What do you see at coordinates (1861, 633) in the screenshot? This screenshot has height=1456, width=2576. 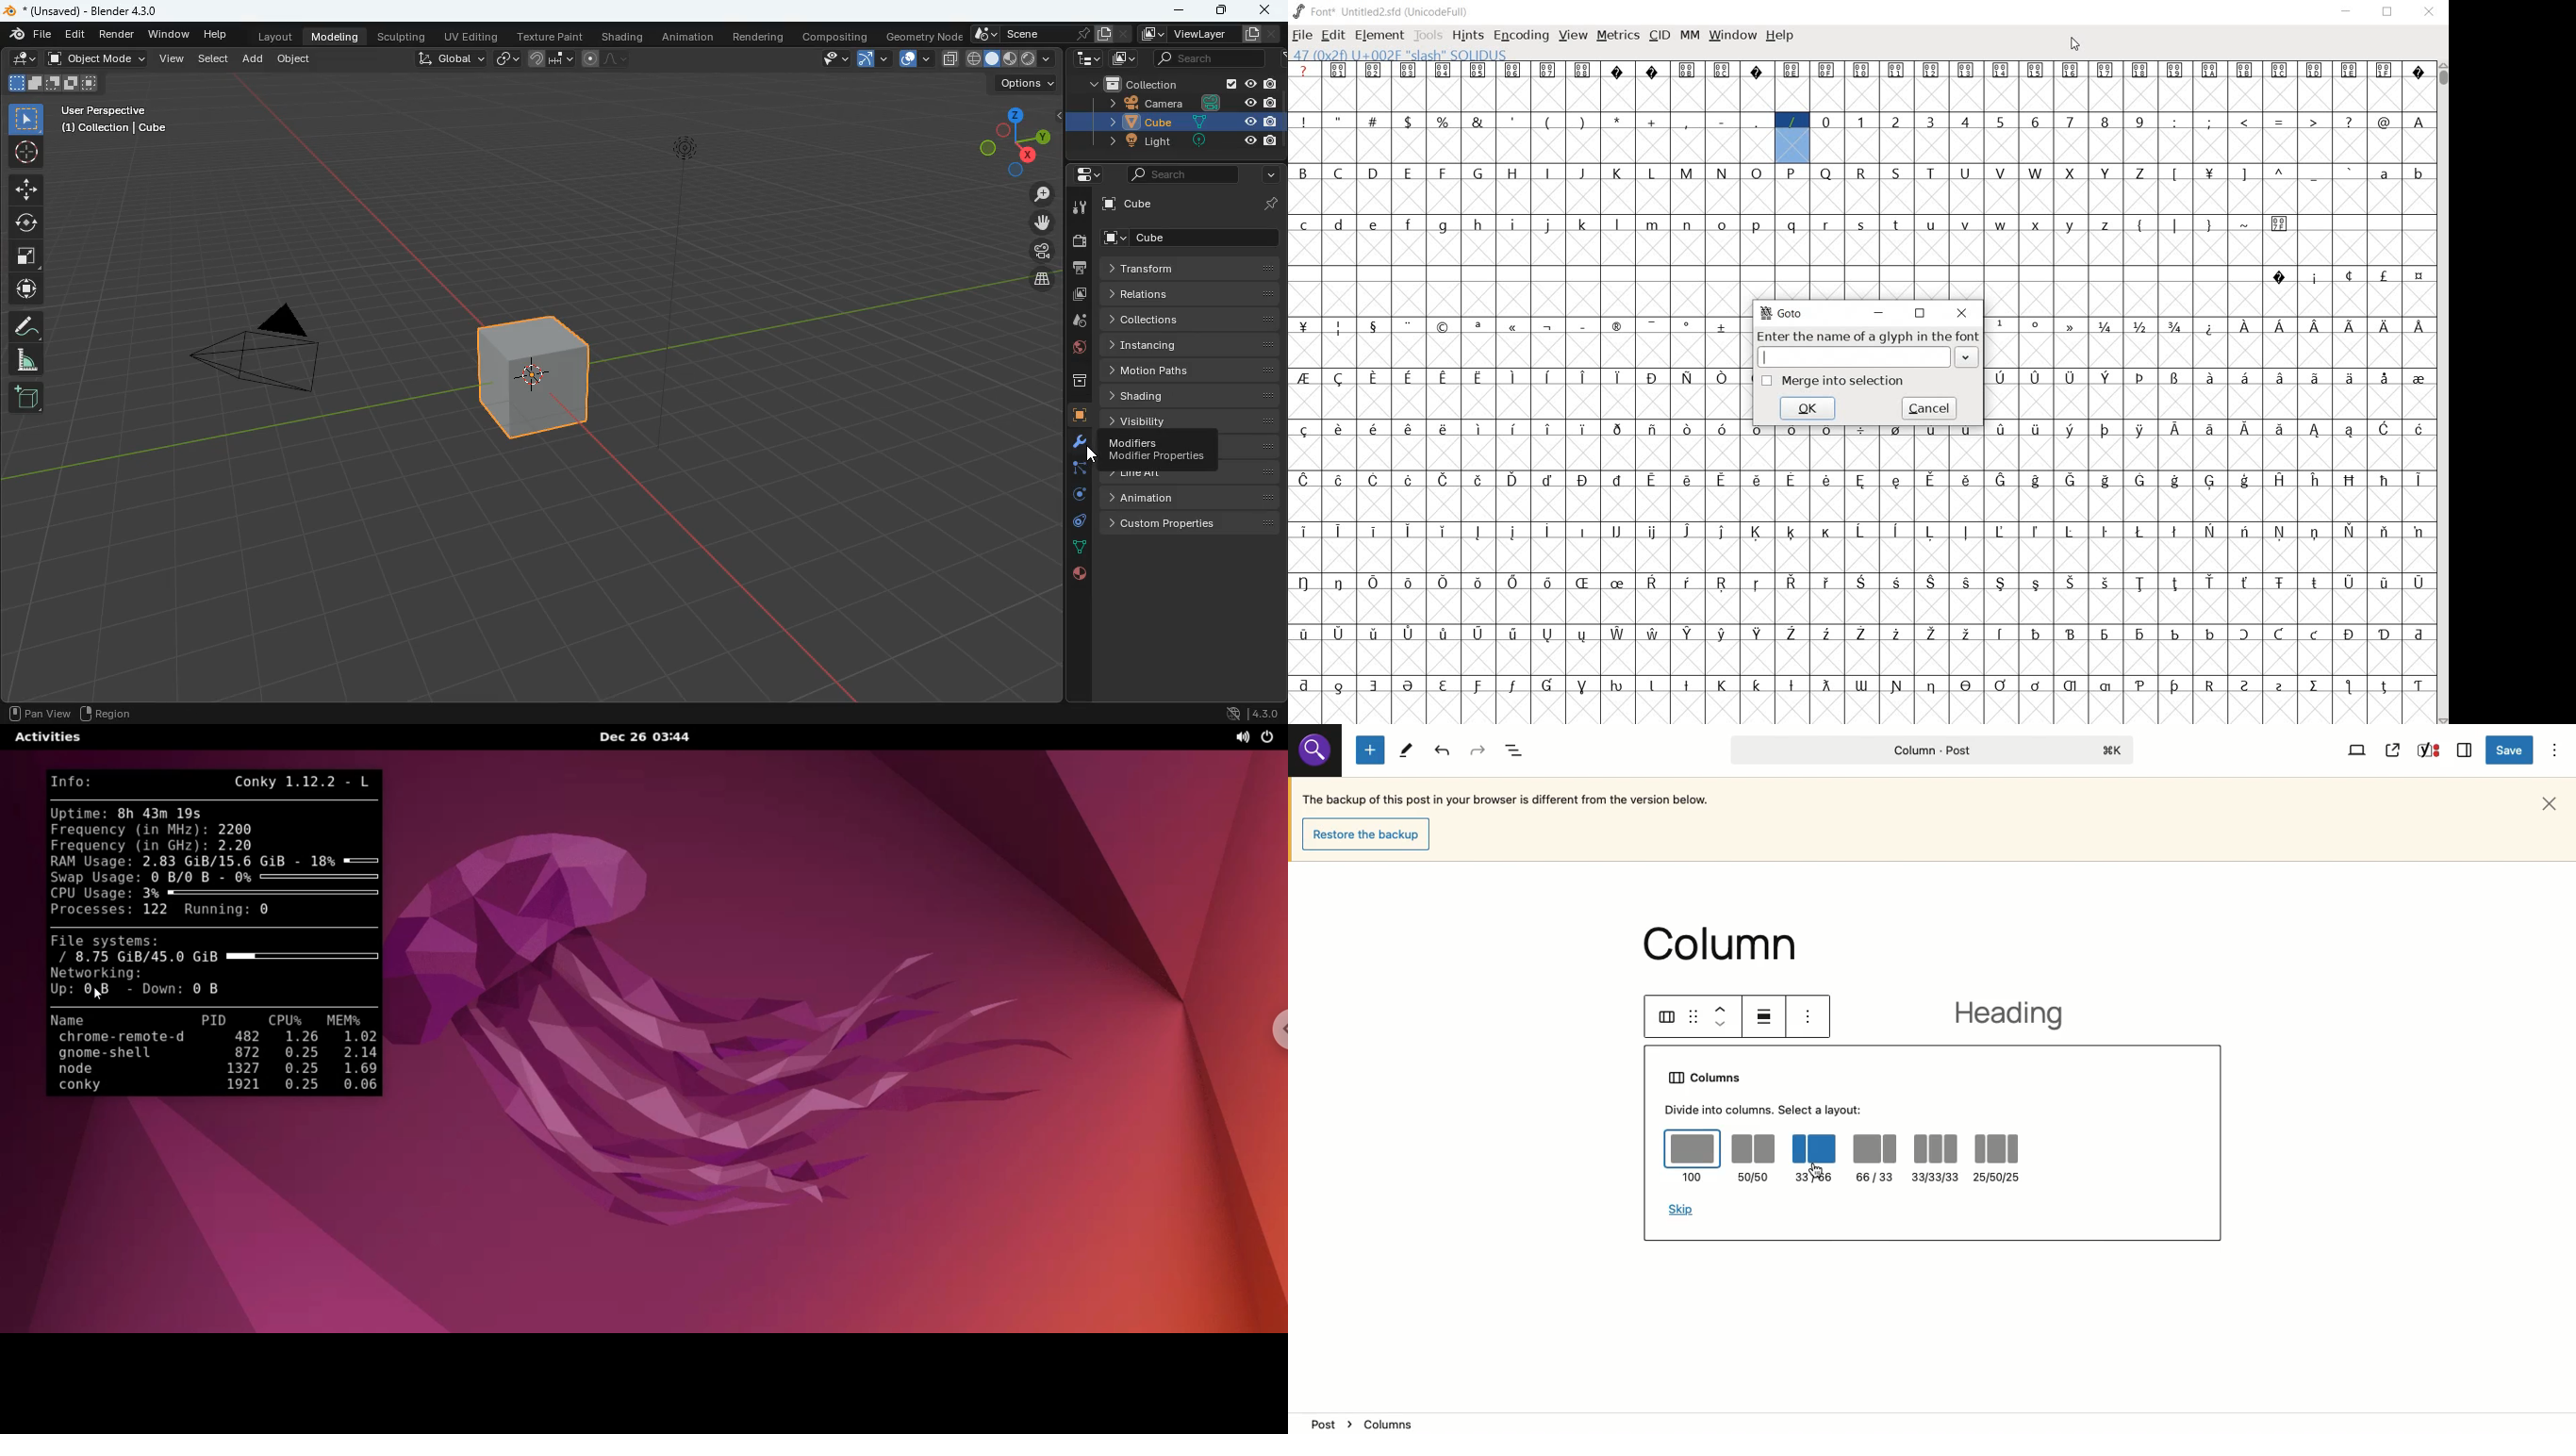 I see `glyph` at bounding box center [1861, 633].